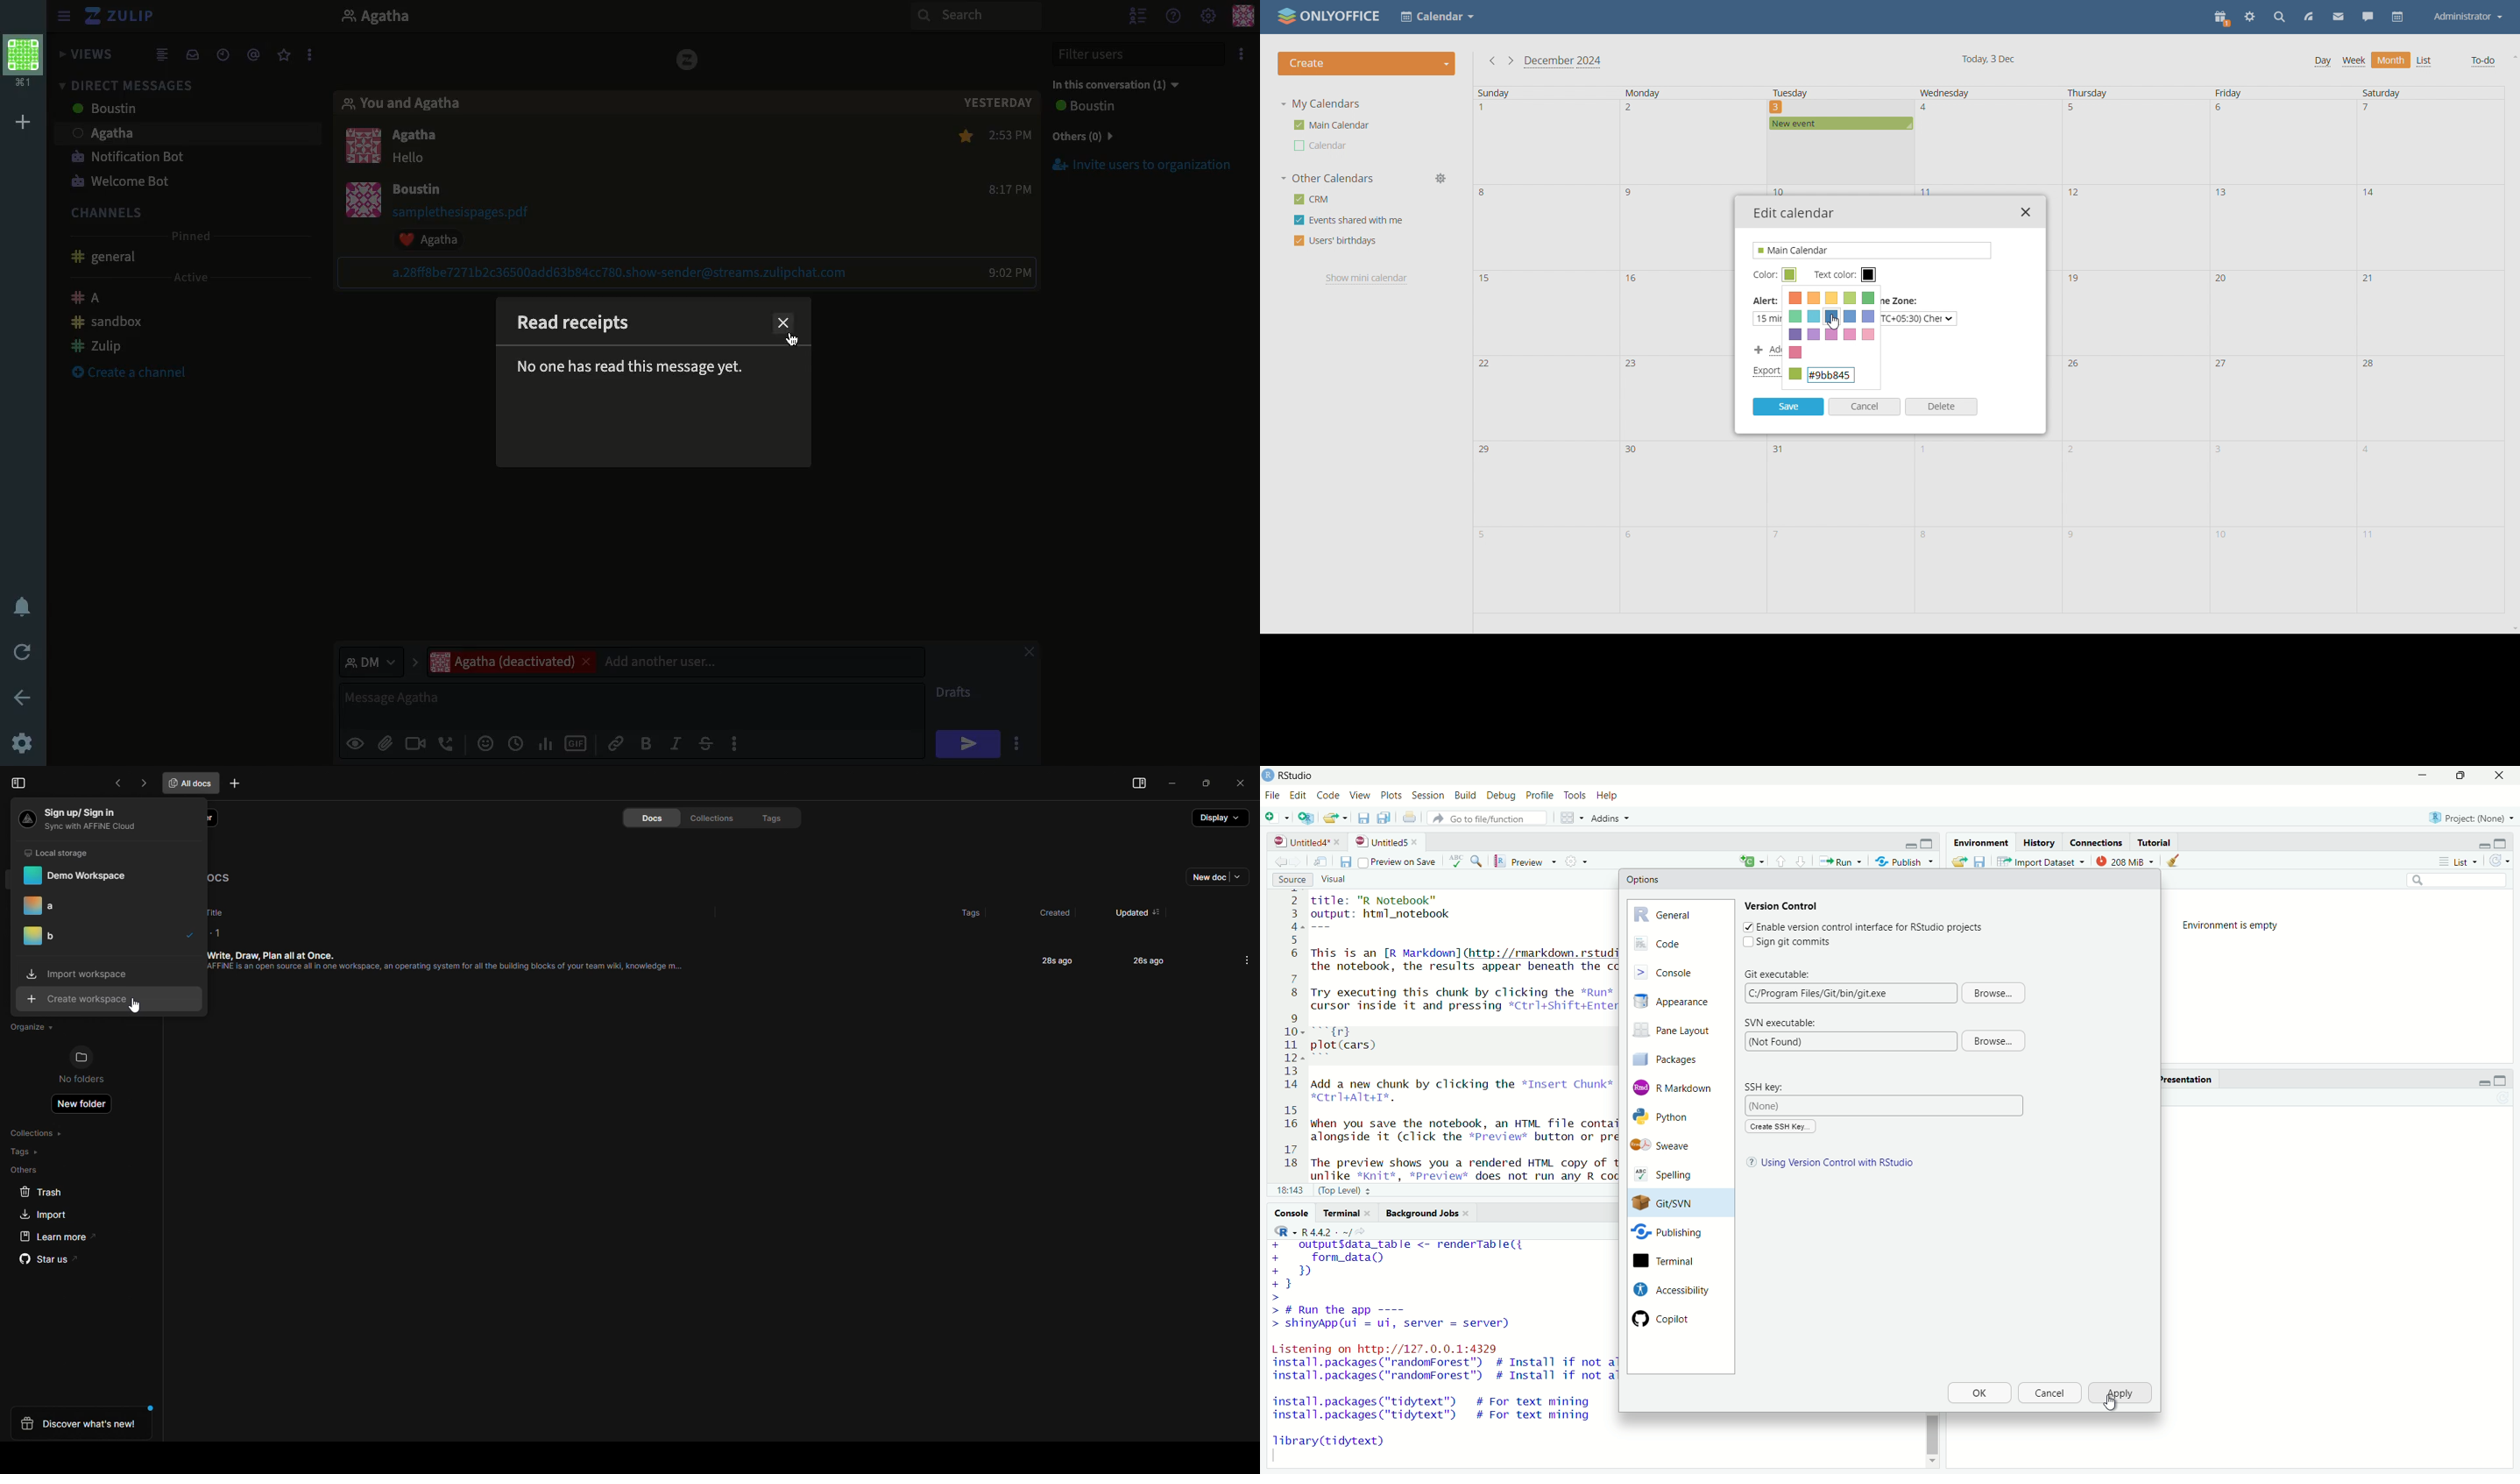  I want to click on close, so click(2498, 776).